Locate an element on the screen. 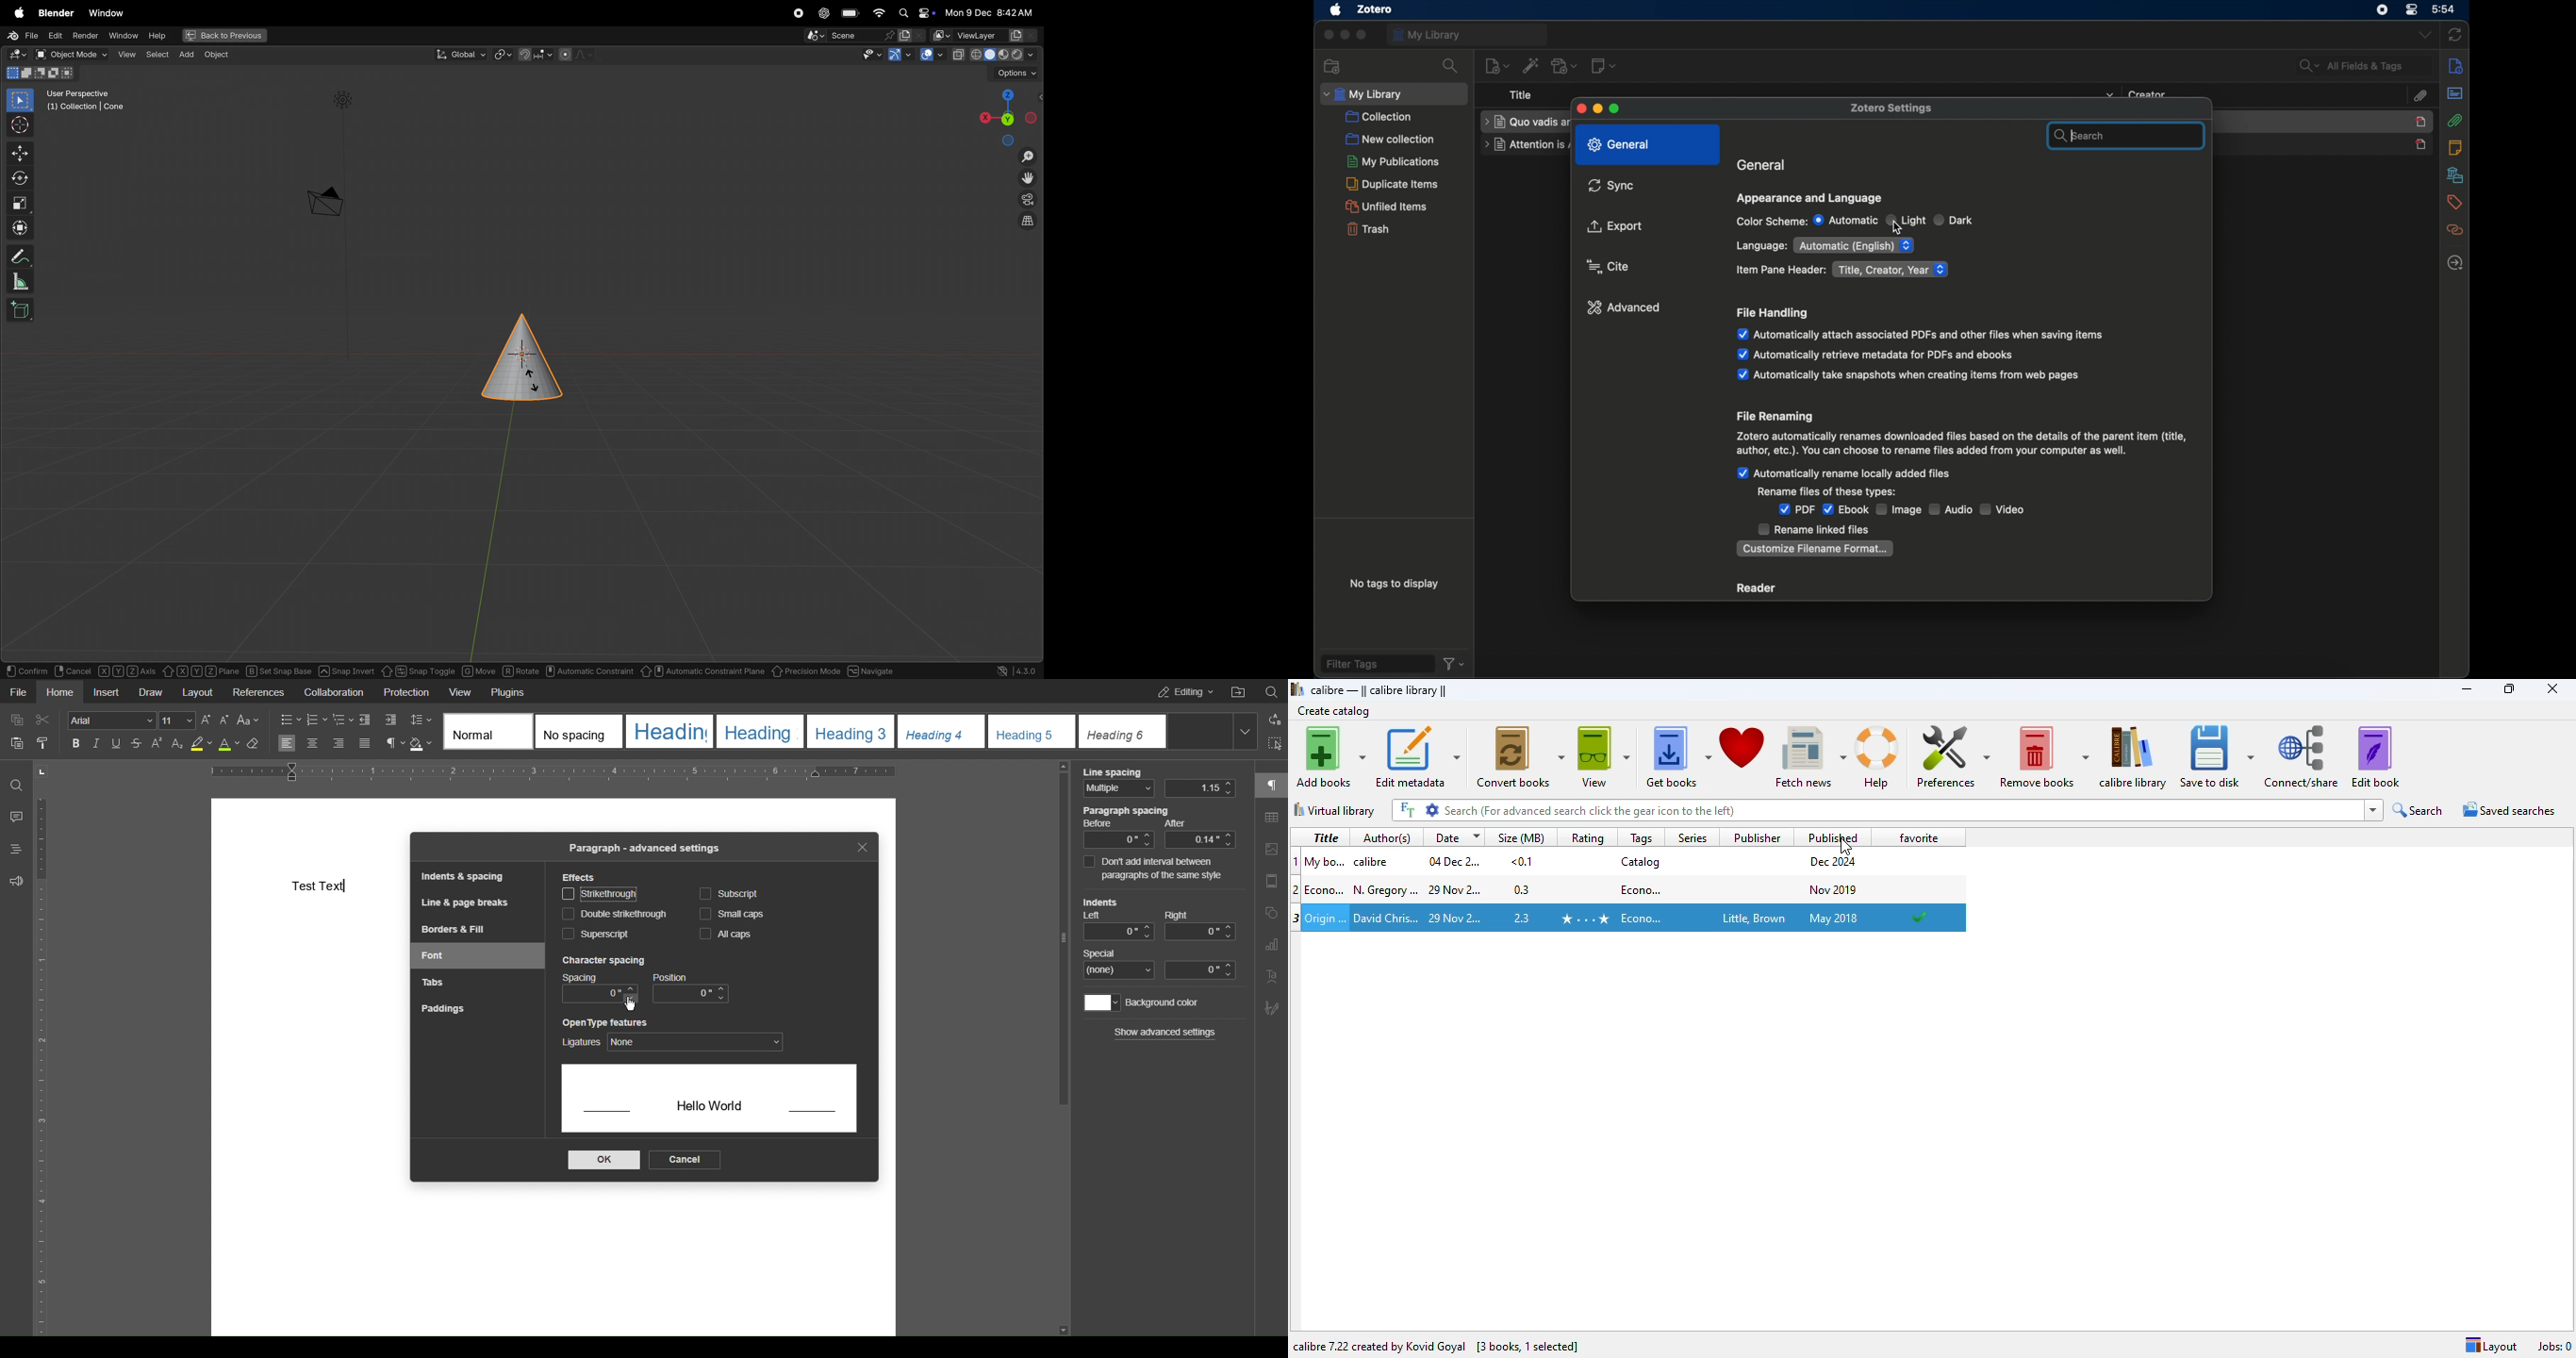  apple menu is located at coordinates (17, 11).